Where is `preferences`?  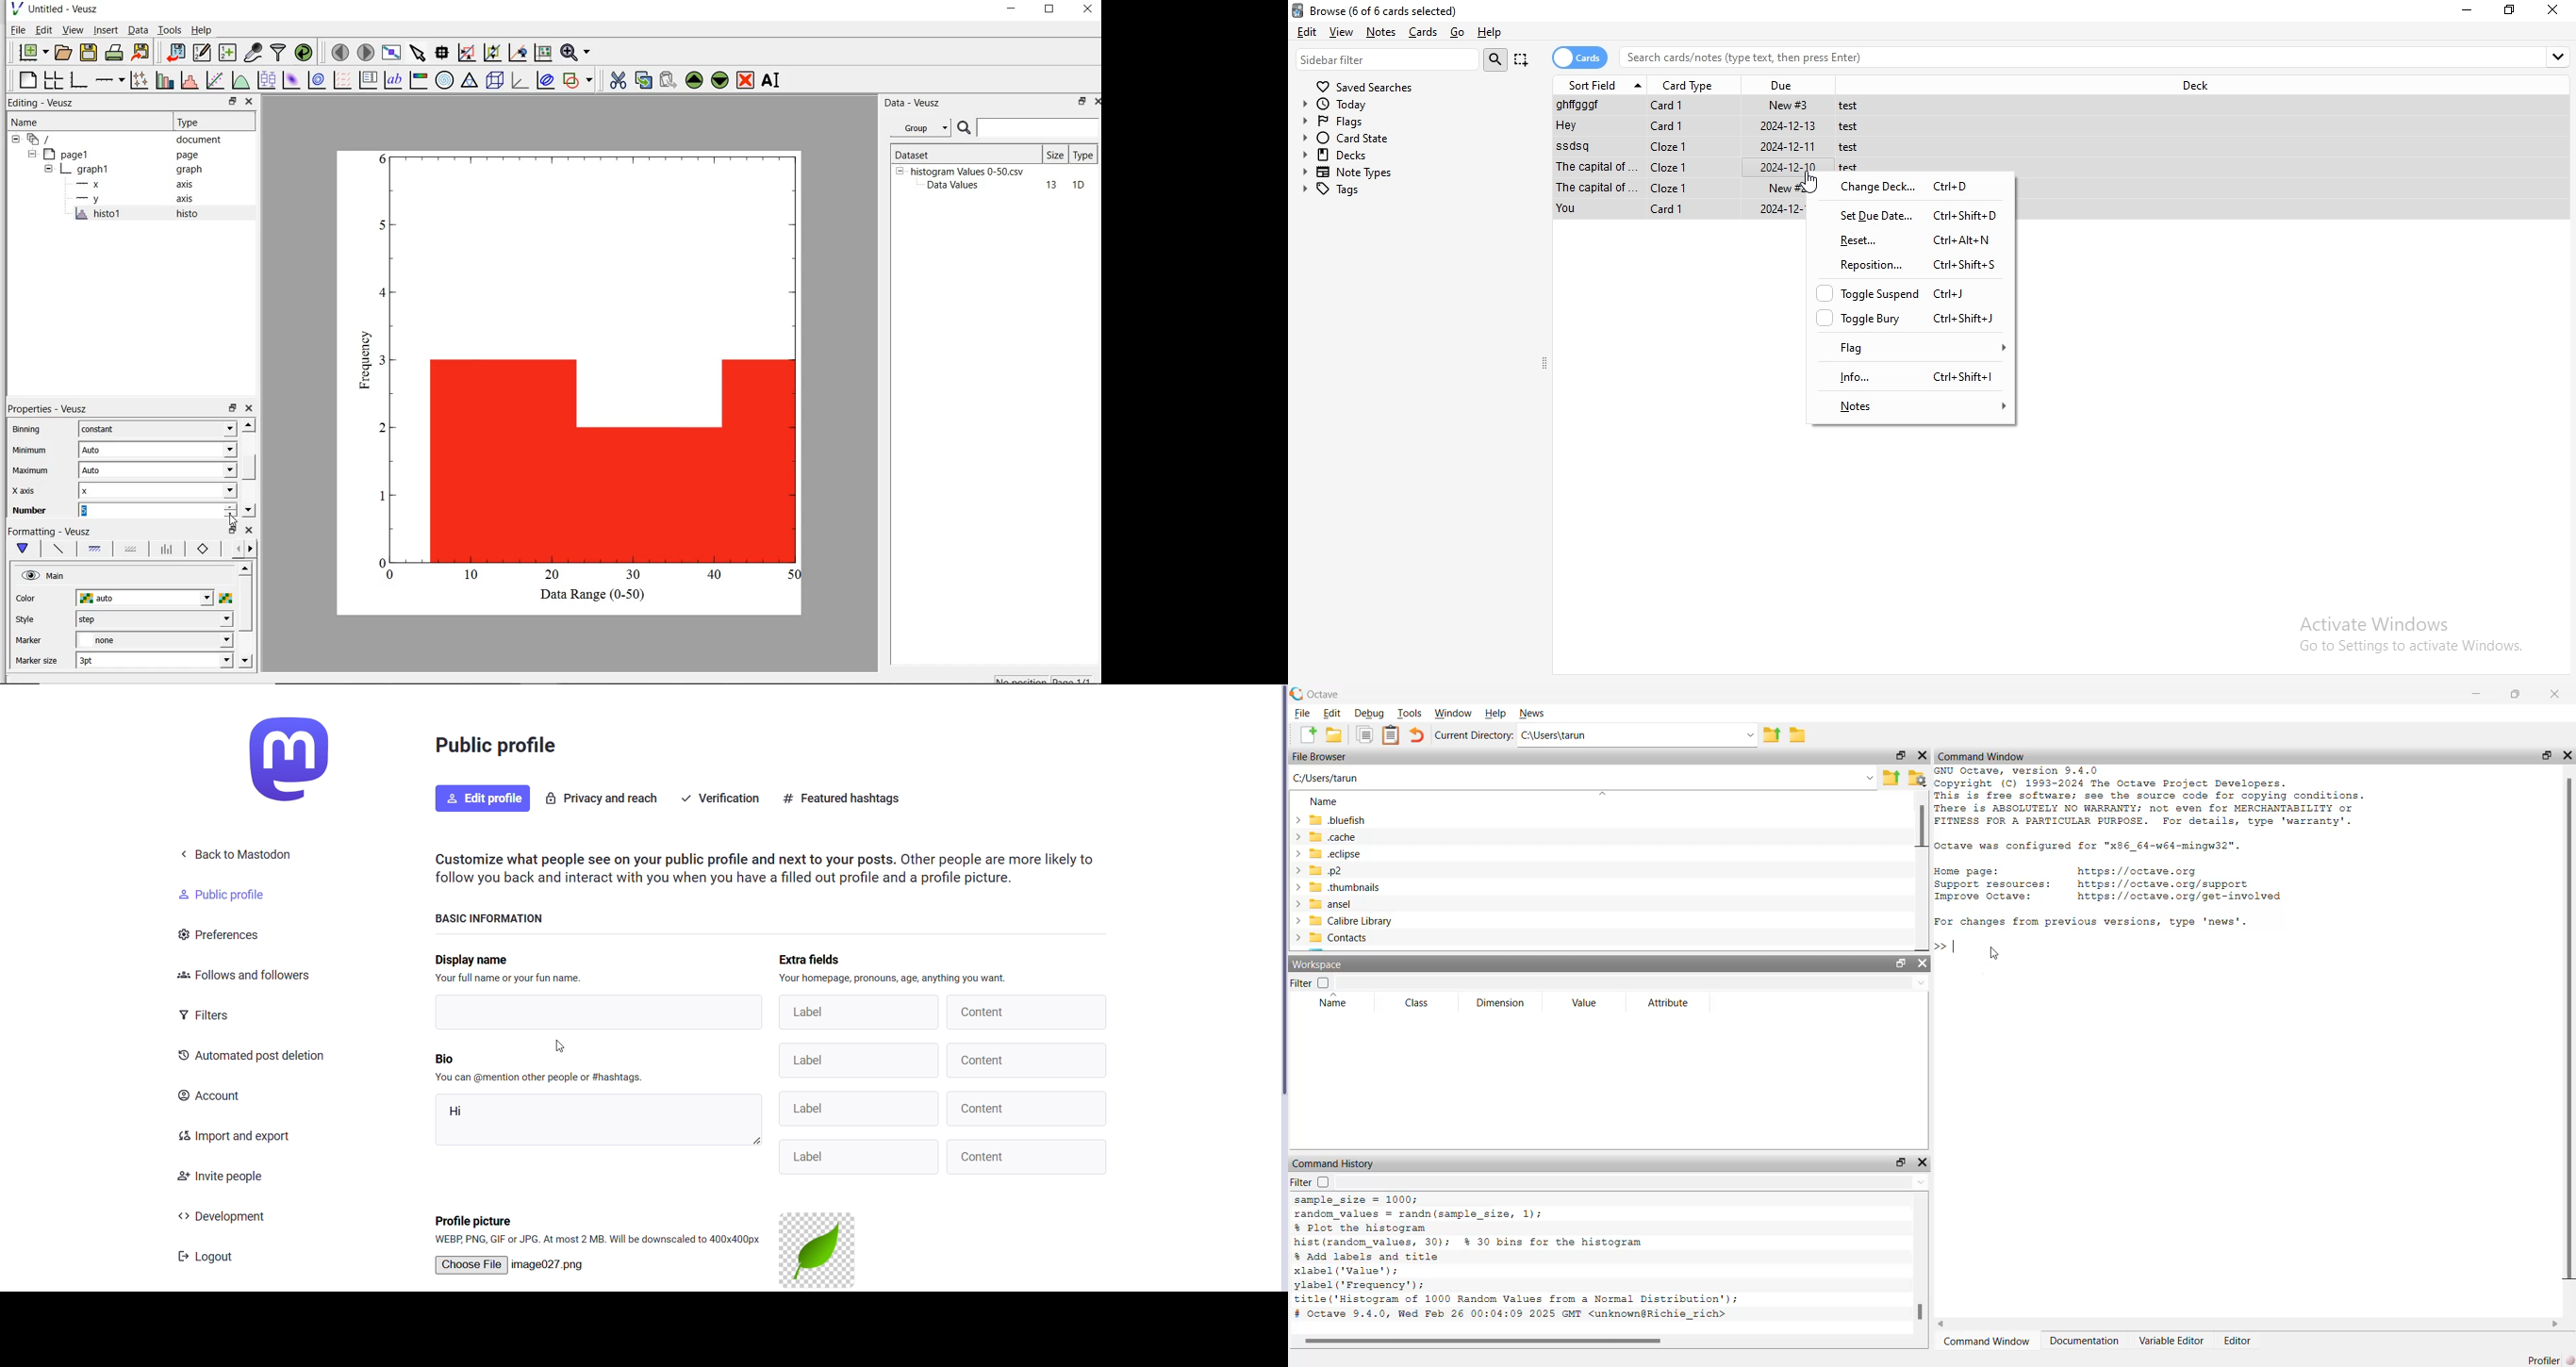
preferences is located at coordinates (210, 936).